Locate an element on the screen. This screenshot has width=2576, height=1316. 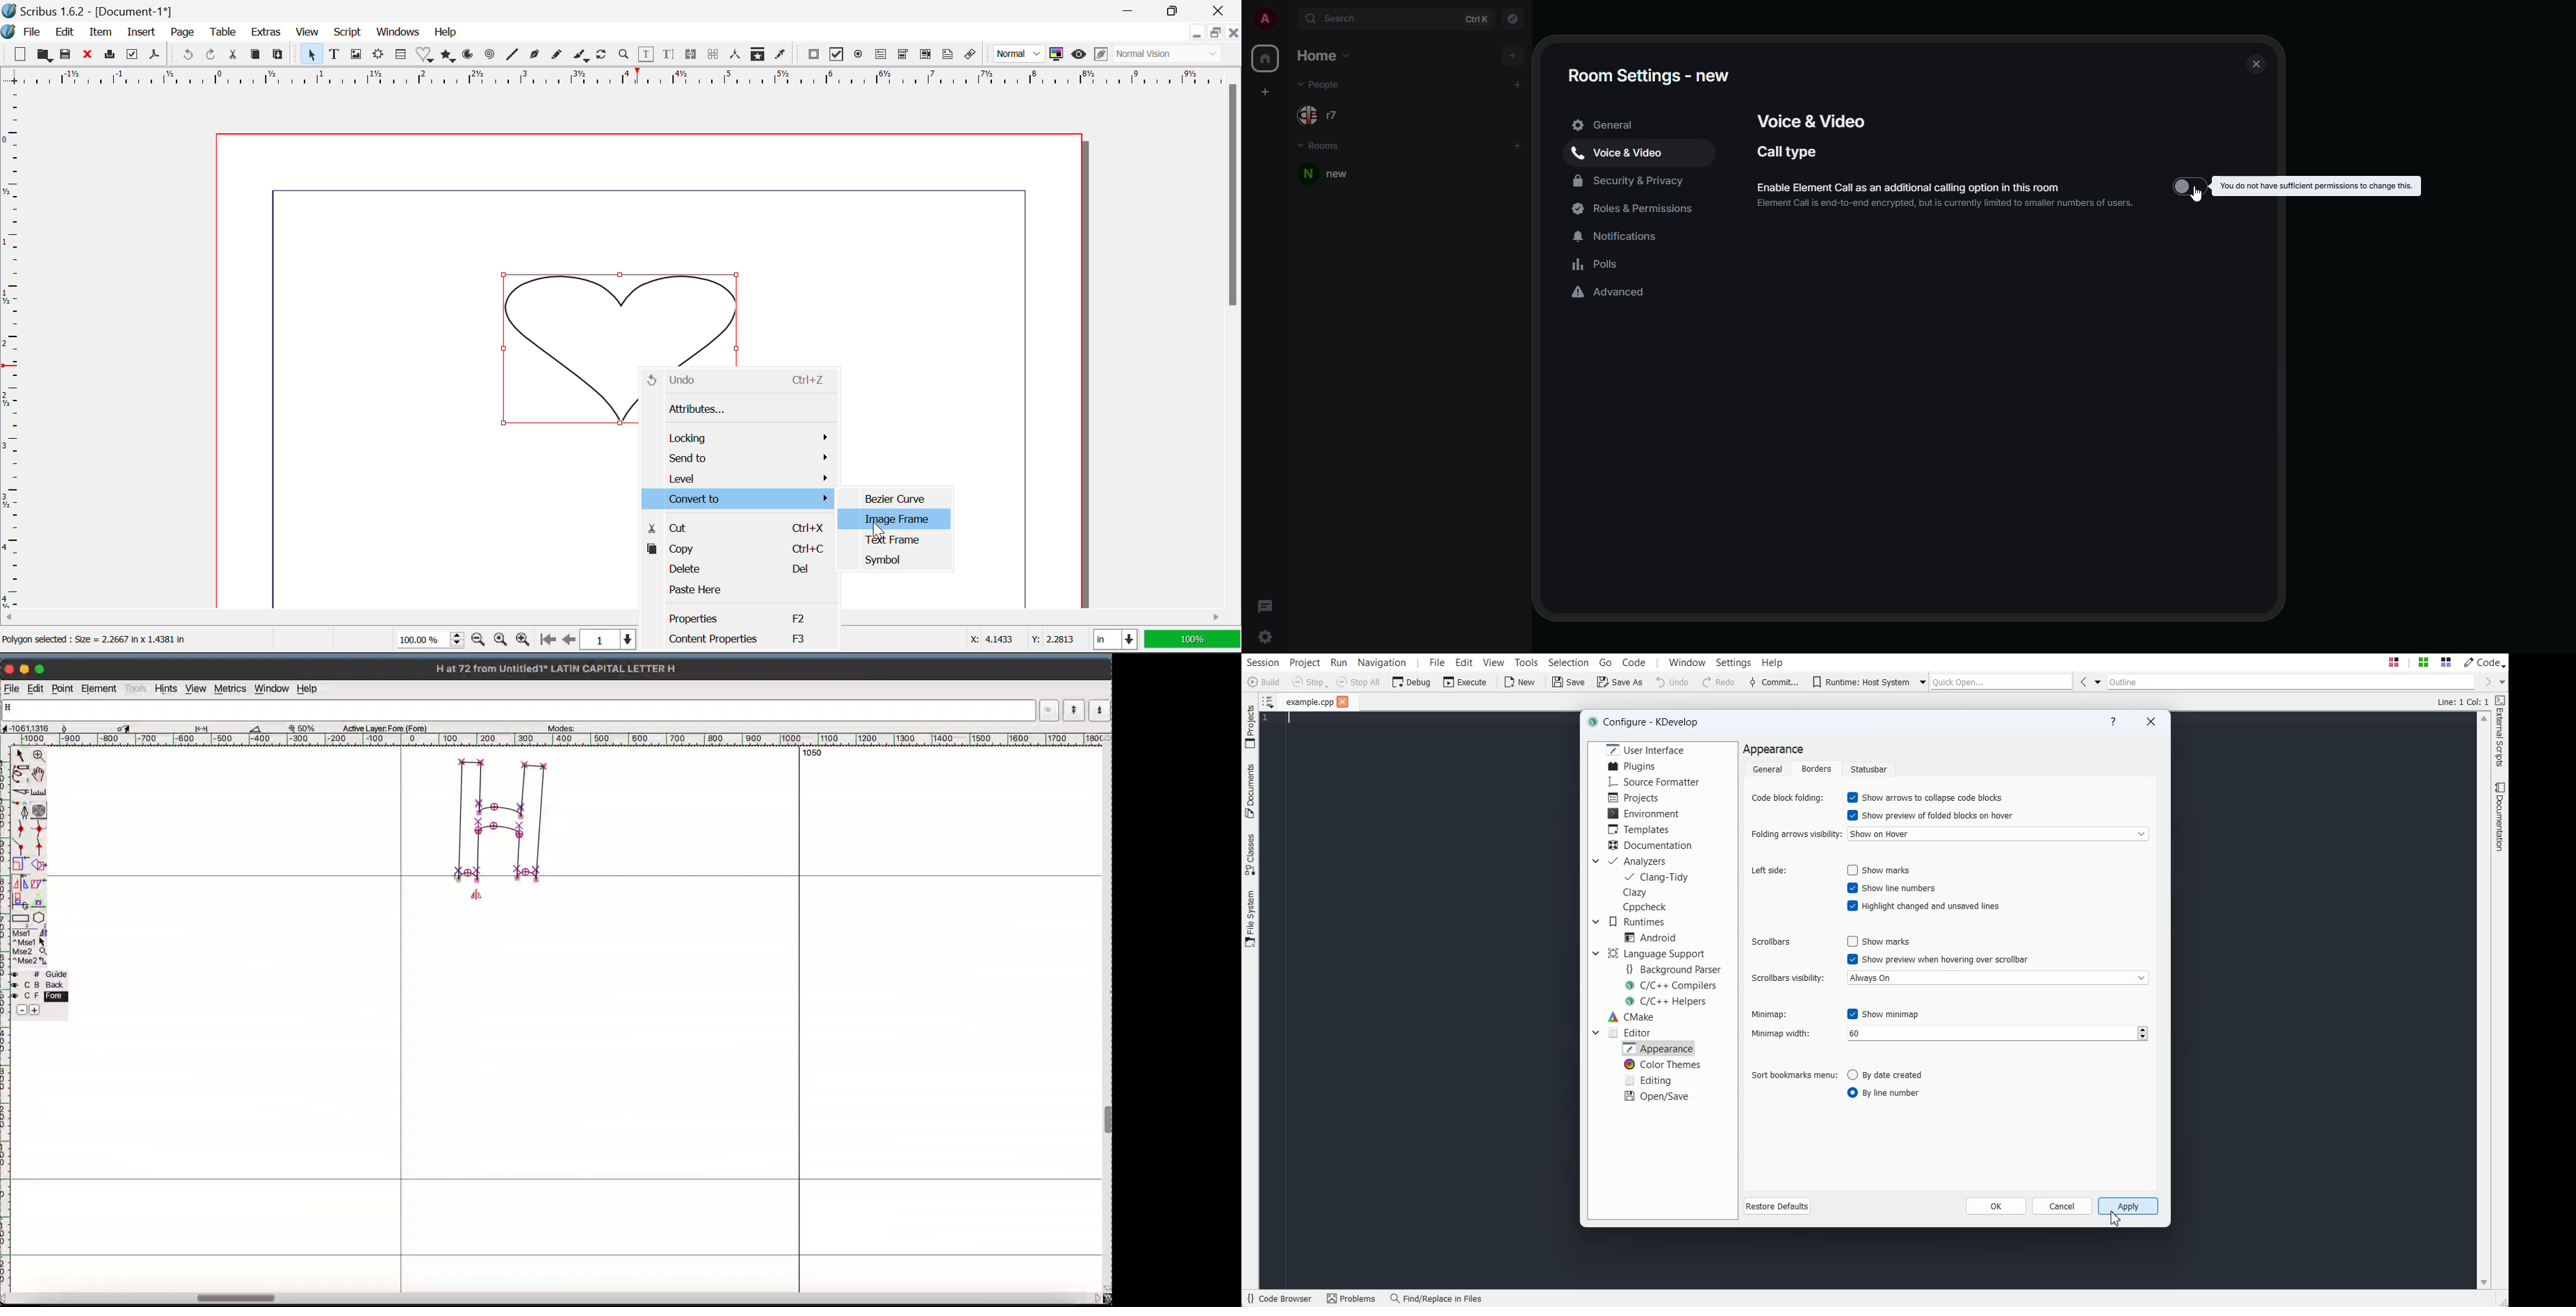
room is located at coordinates (1332, 174).